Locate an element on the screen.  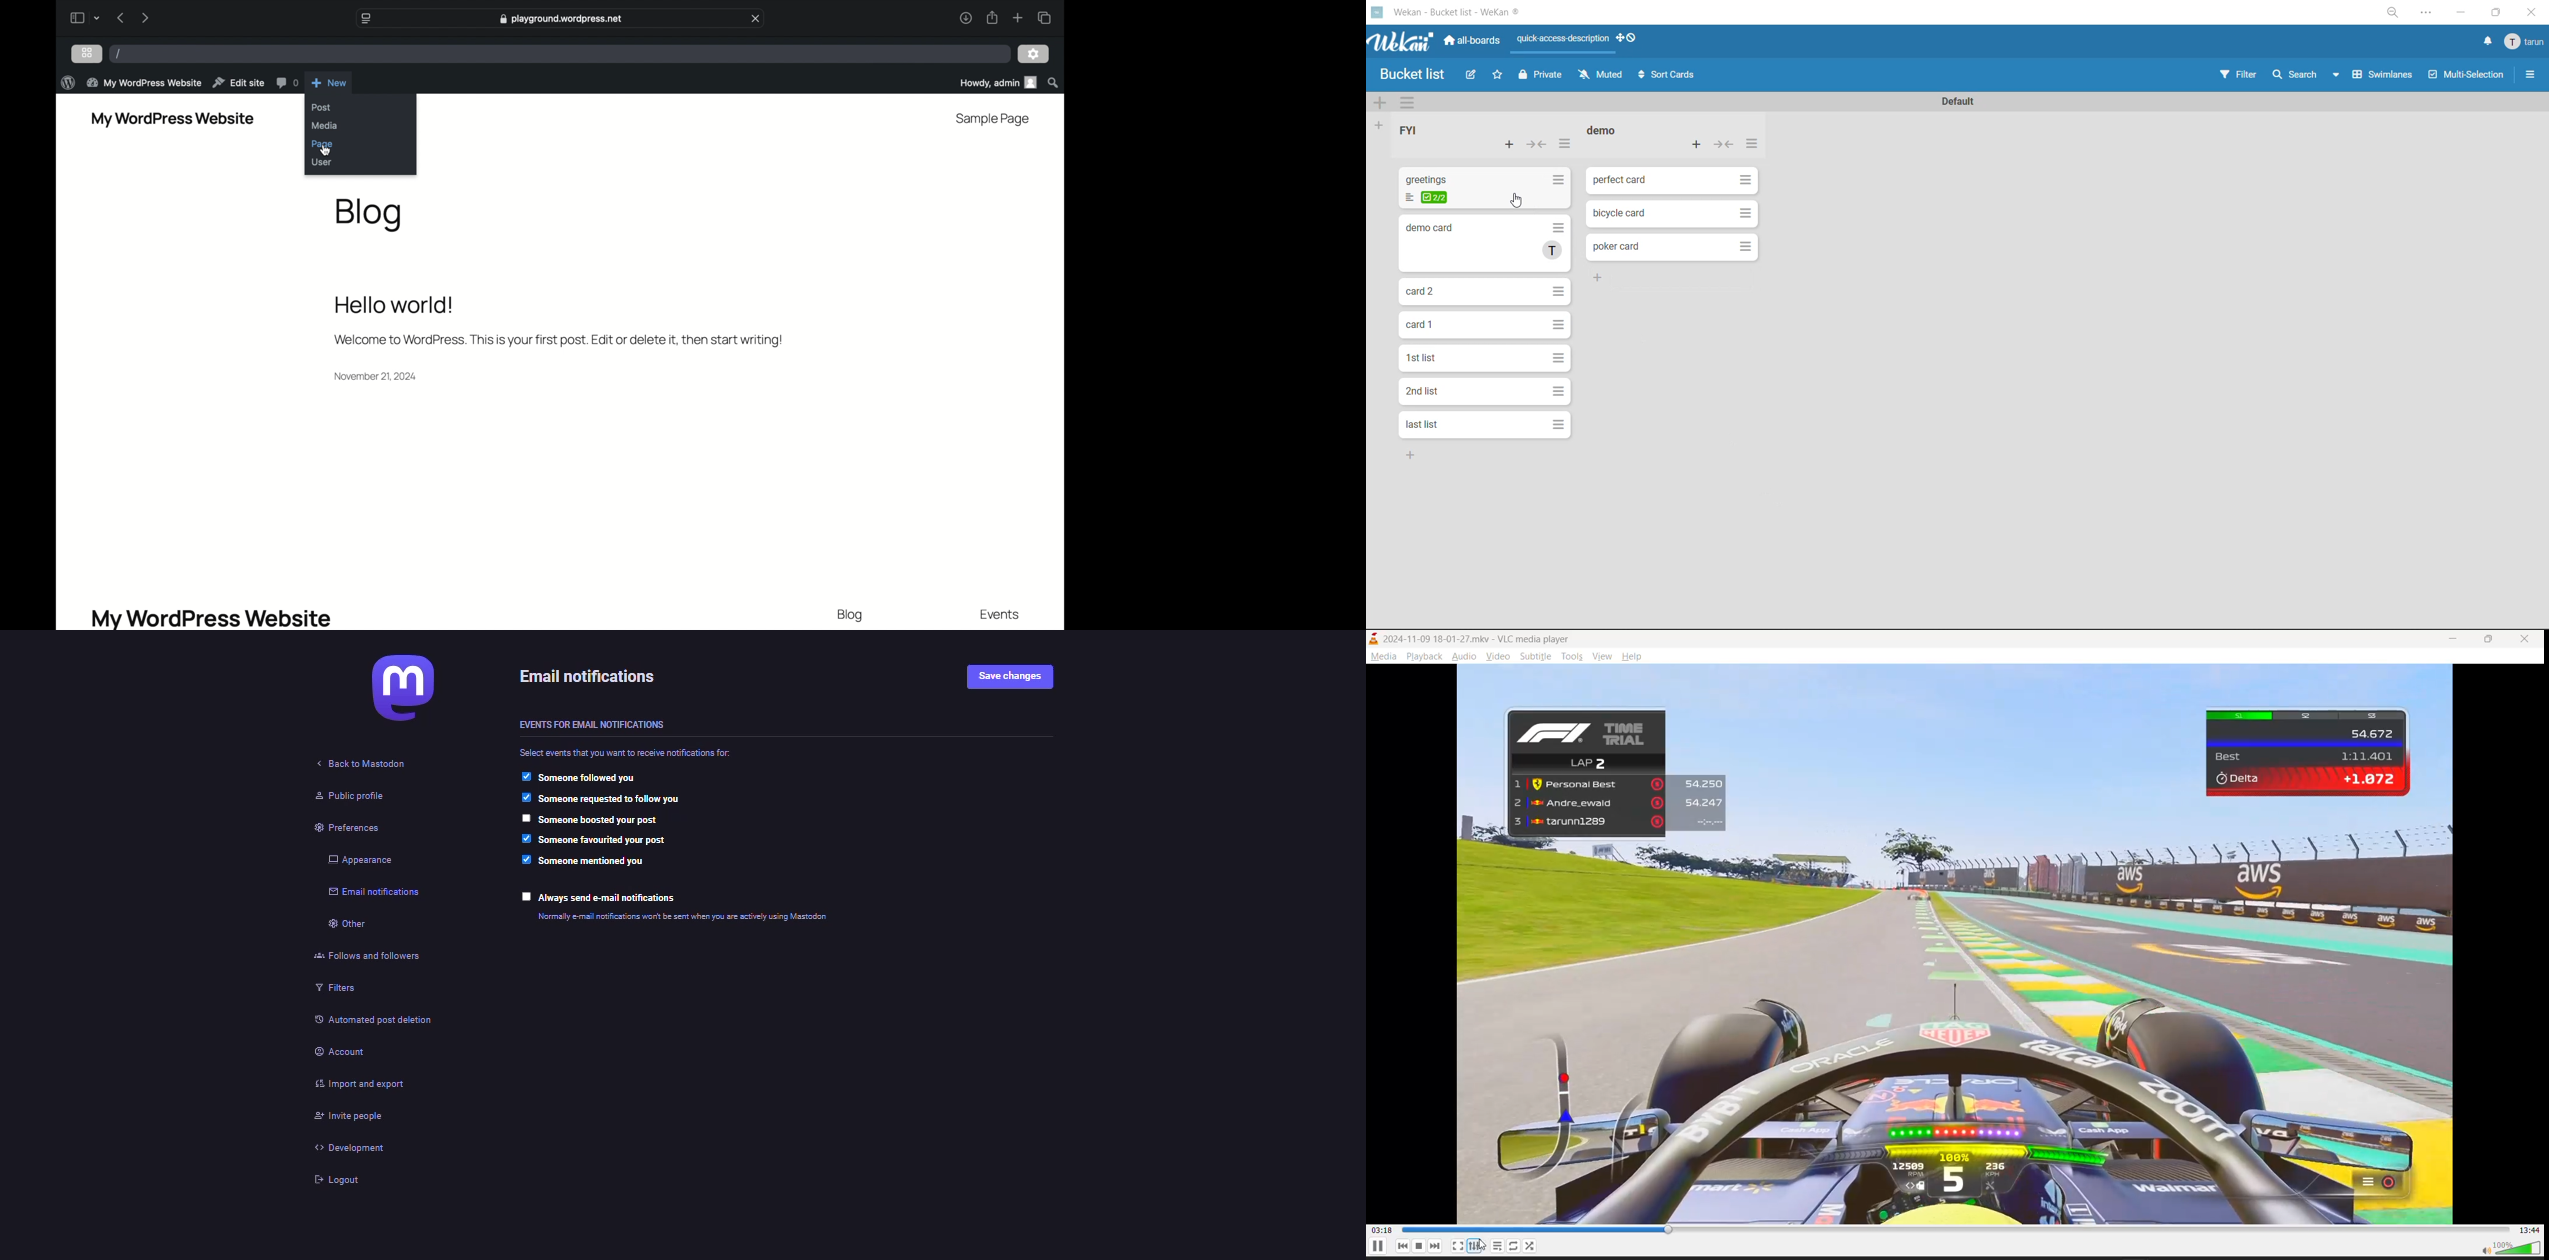
quick access description is located at coordinates (1560, 44).